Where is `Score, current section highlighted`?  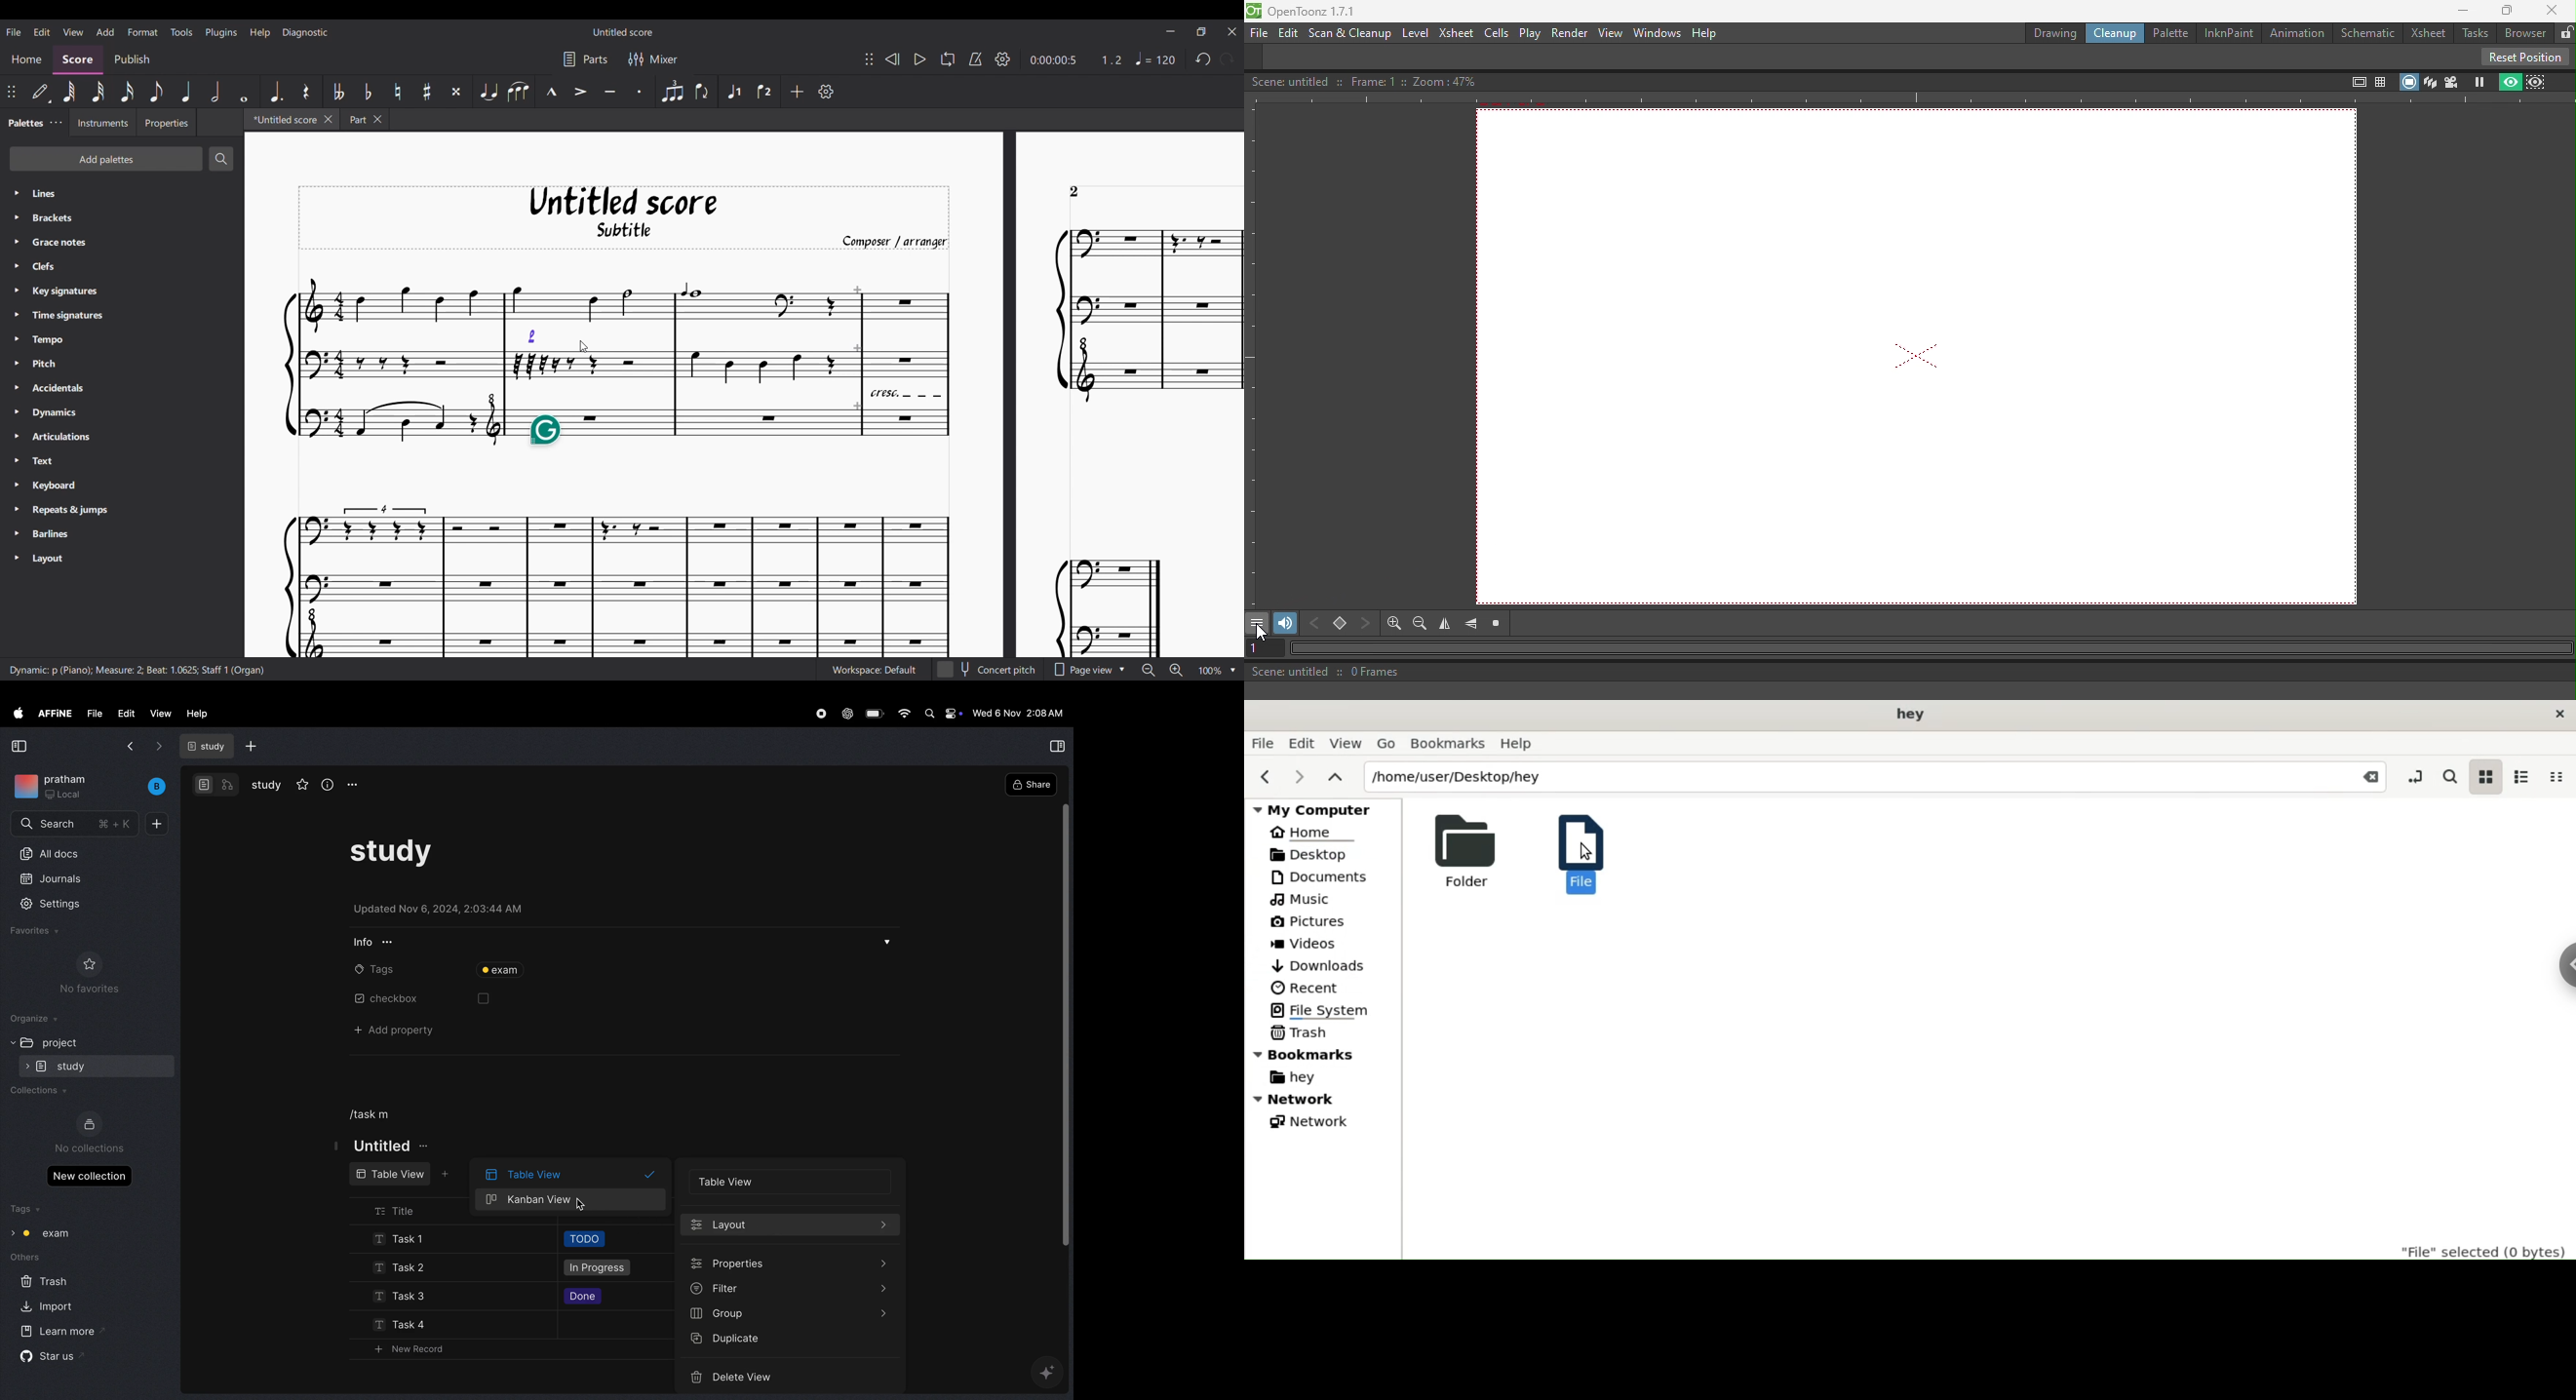 Score, current section highlighted is located at coordinates (78, 60).